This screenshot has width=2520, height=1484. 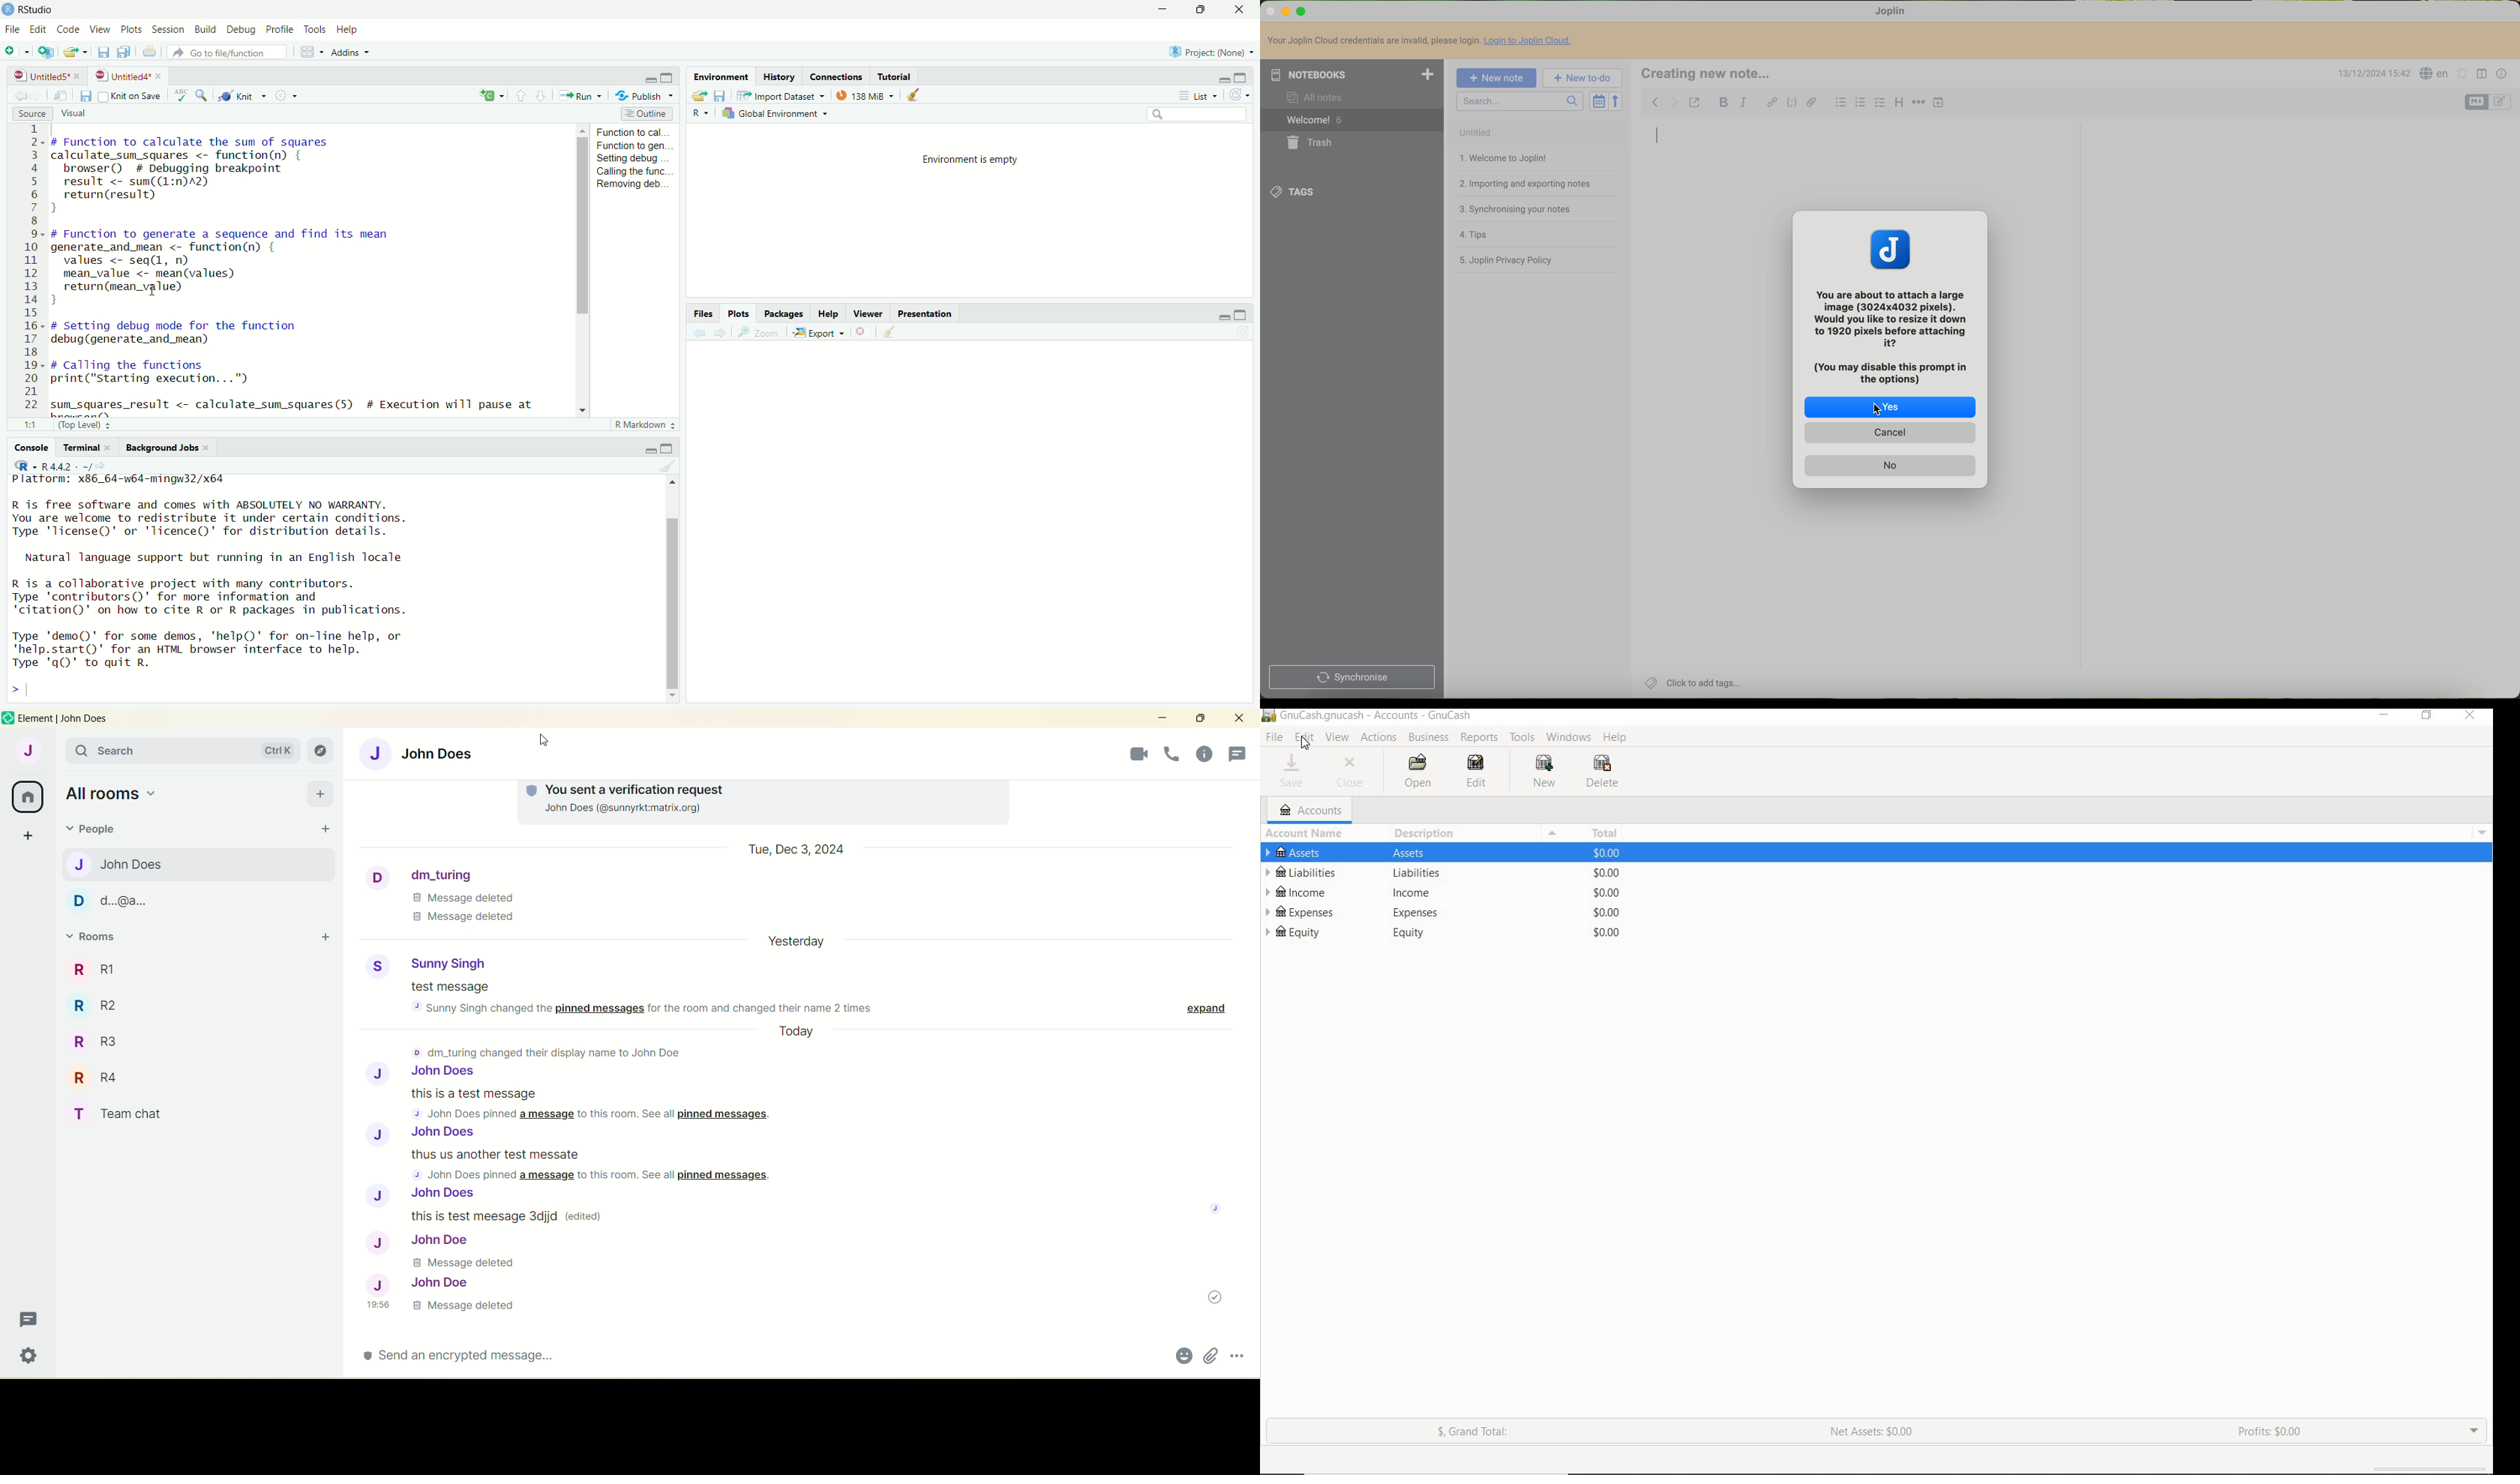 I want to click on John Does, so click(x=440, y=1194).